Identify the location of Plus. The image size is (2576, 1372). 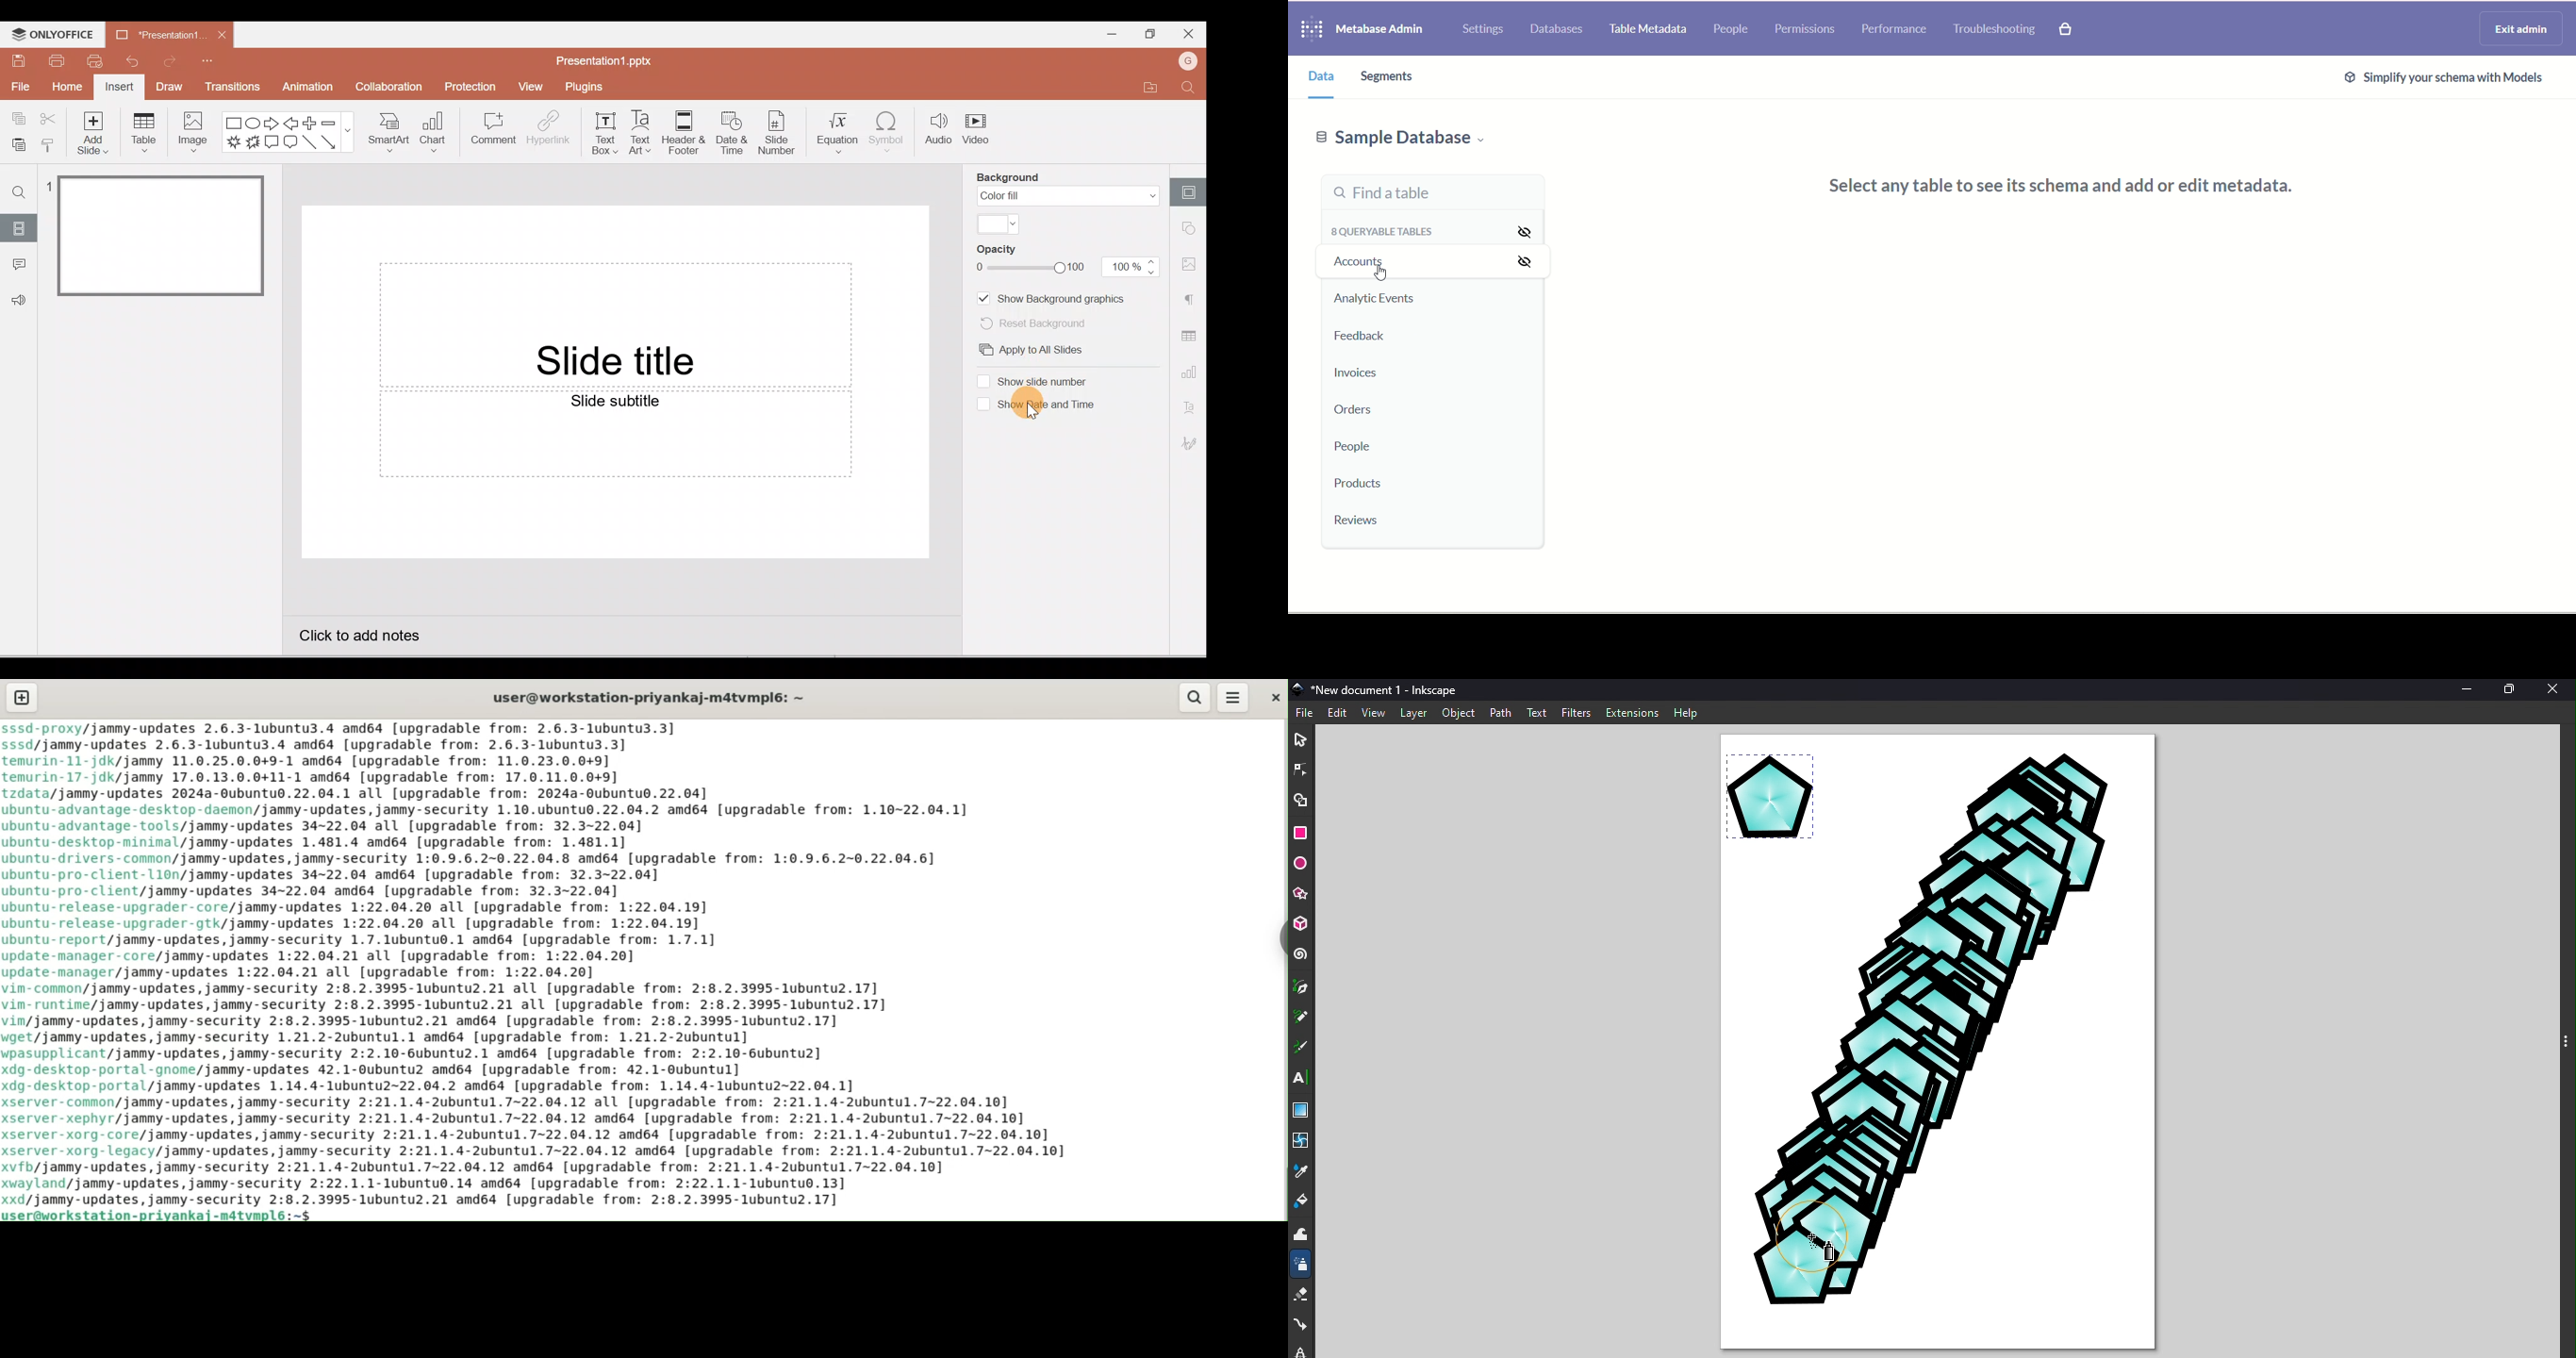
(310, 122).